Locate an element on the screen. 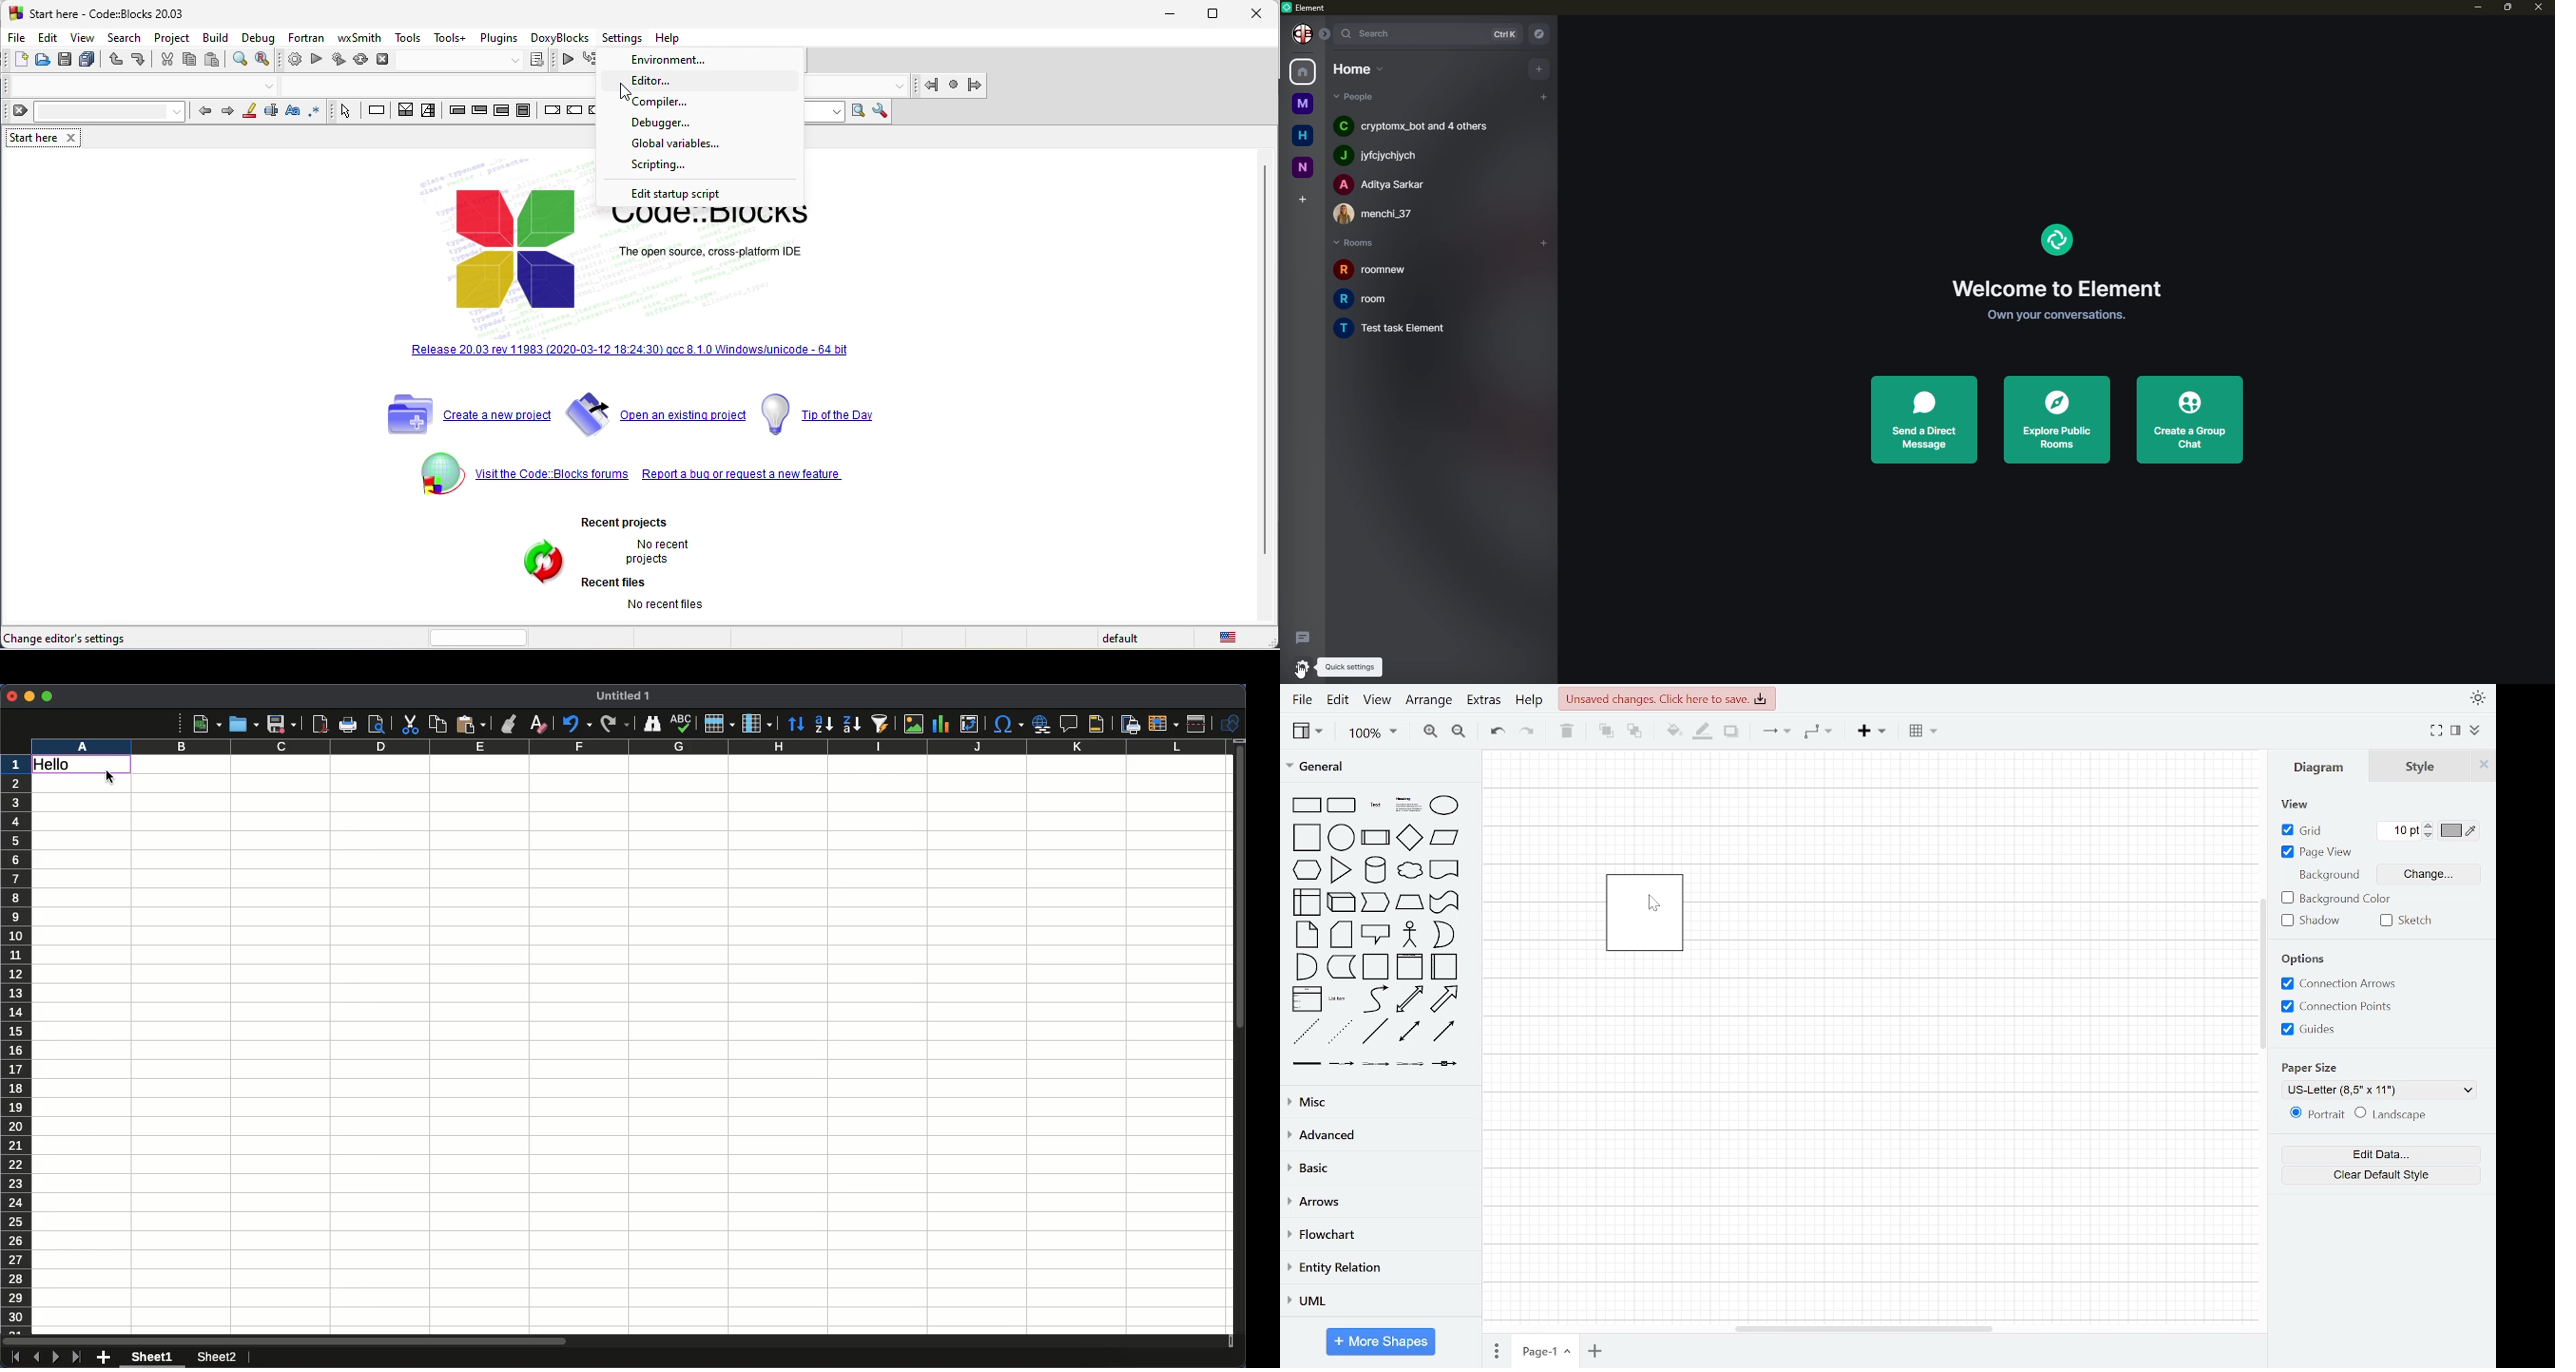 This screenshot has width=2576, height=1372. Name is located at coordinates (626, 695).